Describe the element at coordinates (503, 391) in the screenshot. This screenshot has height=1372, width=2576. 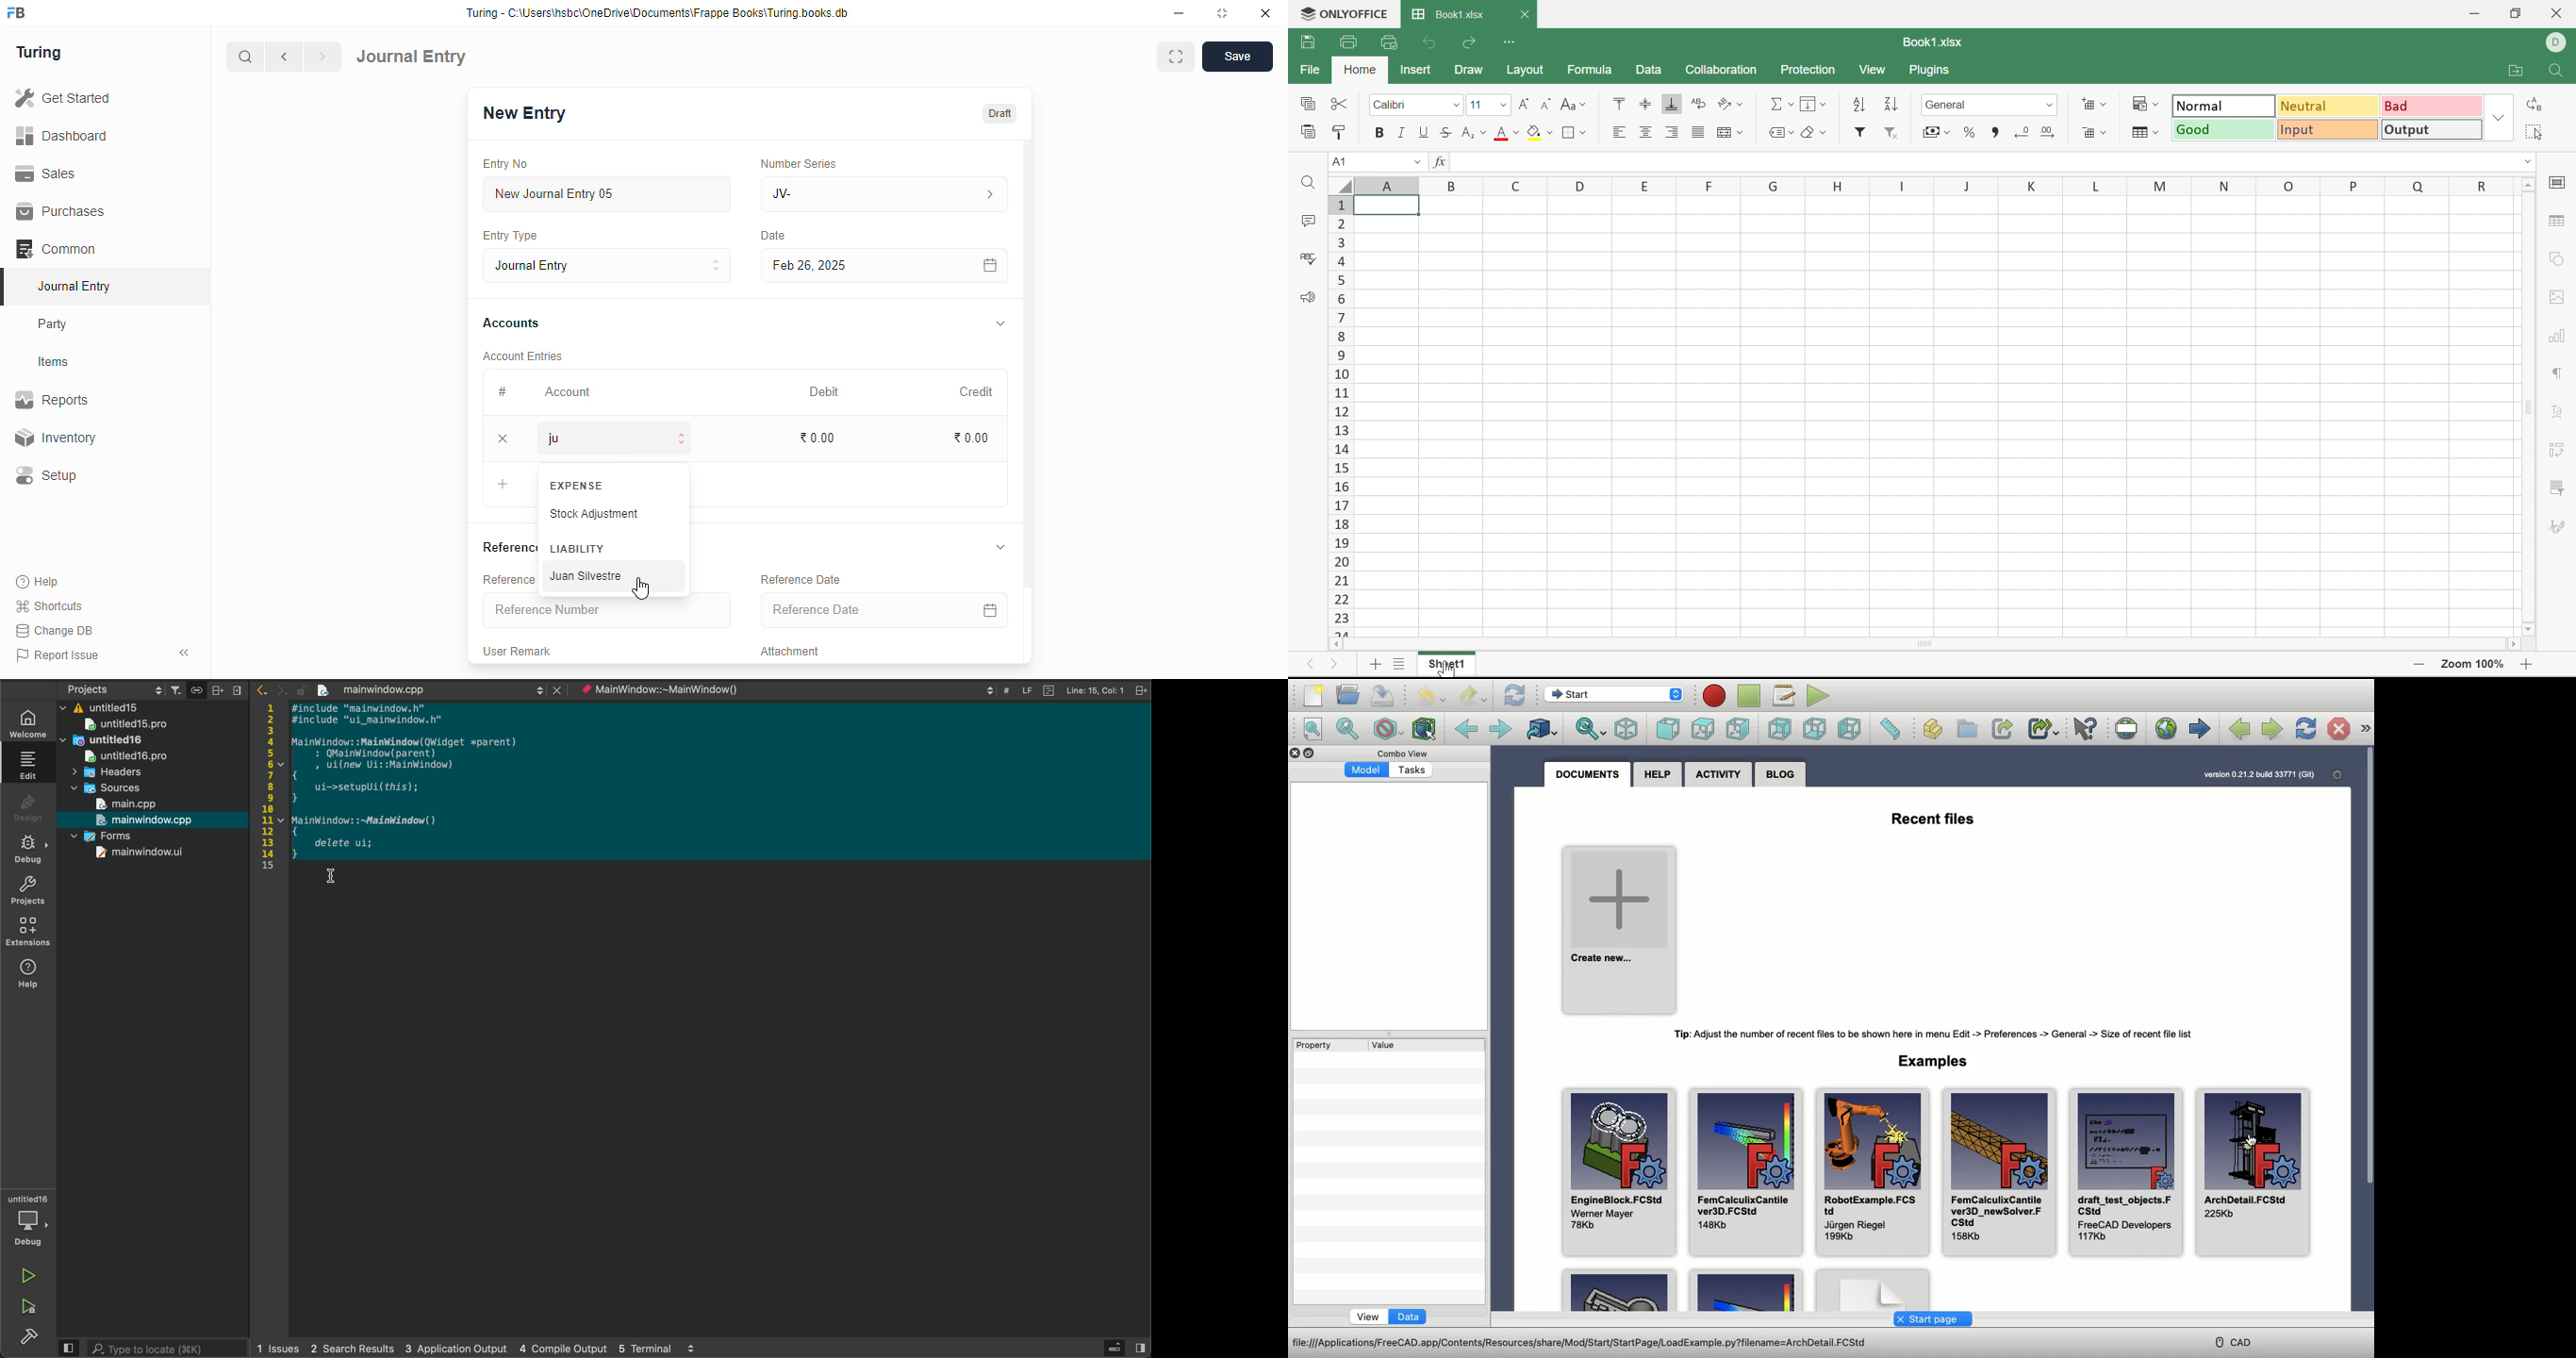
I see `#` at that location.